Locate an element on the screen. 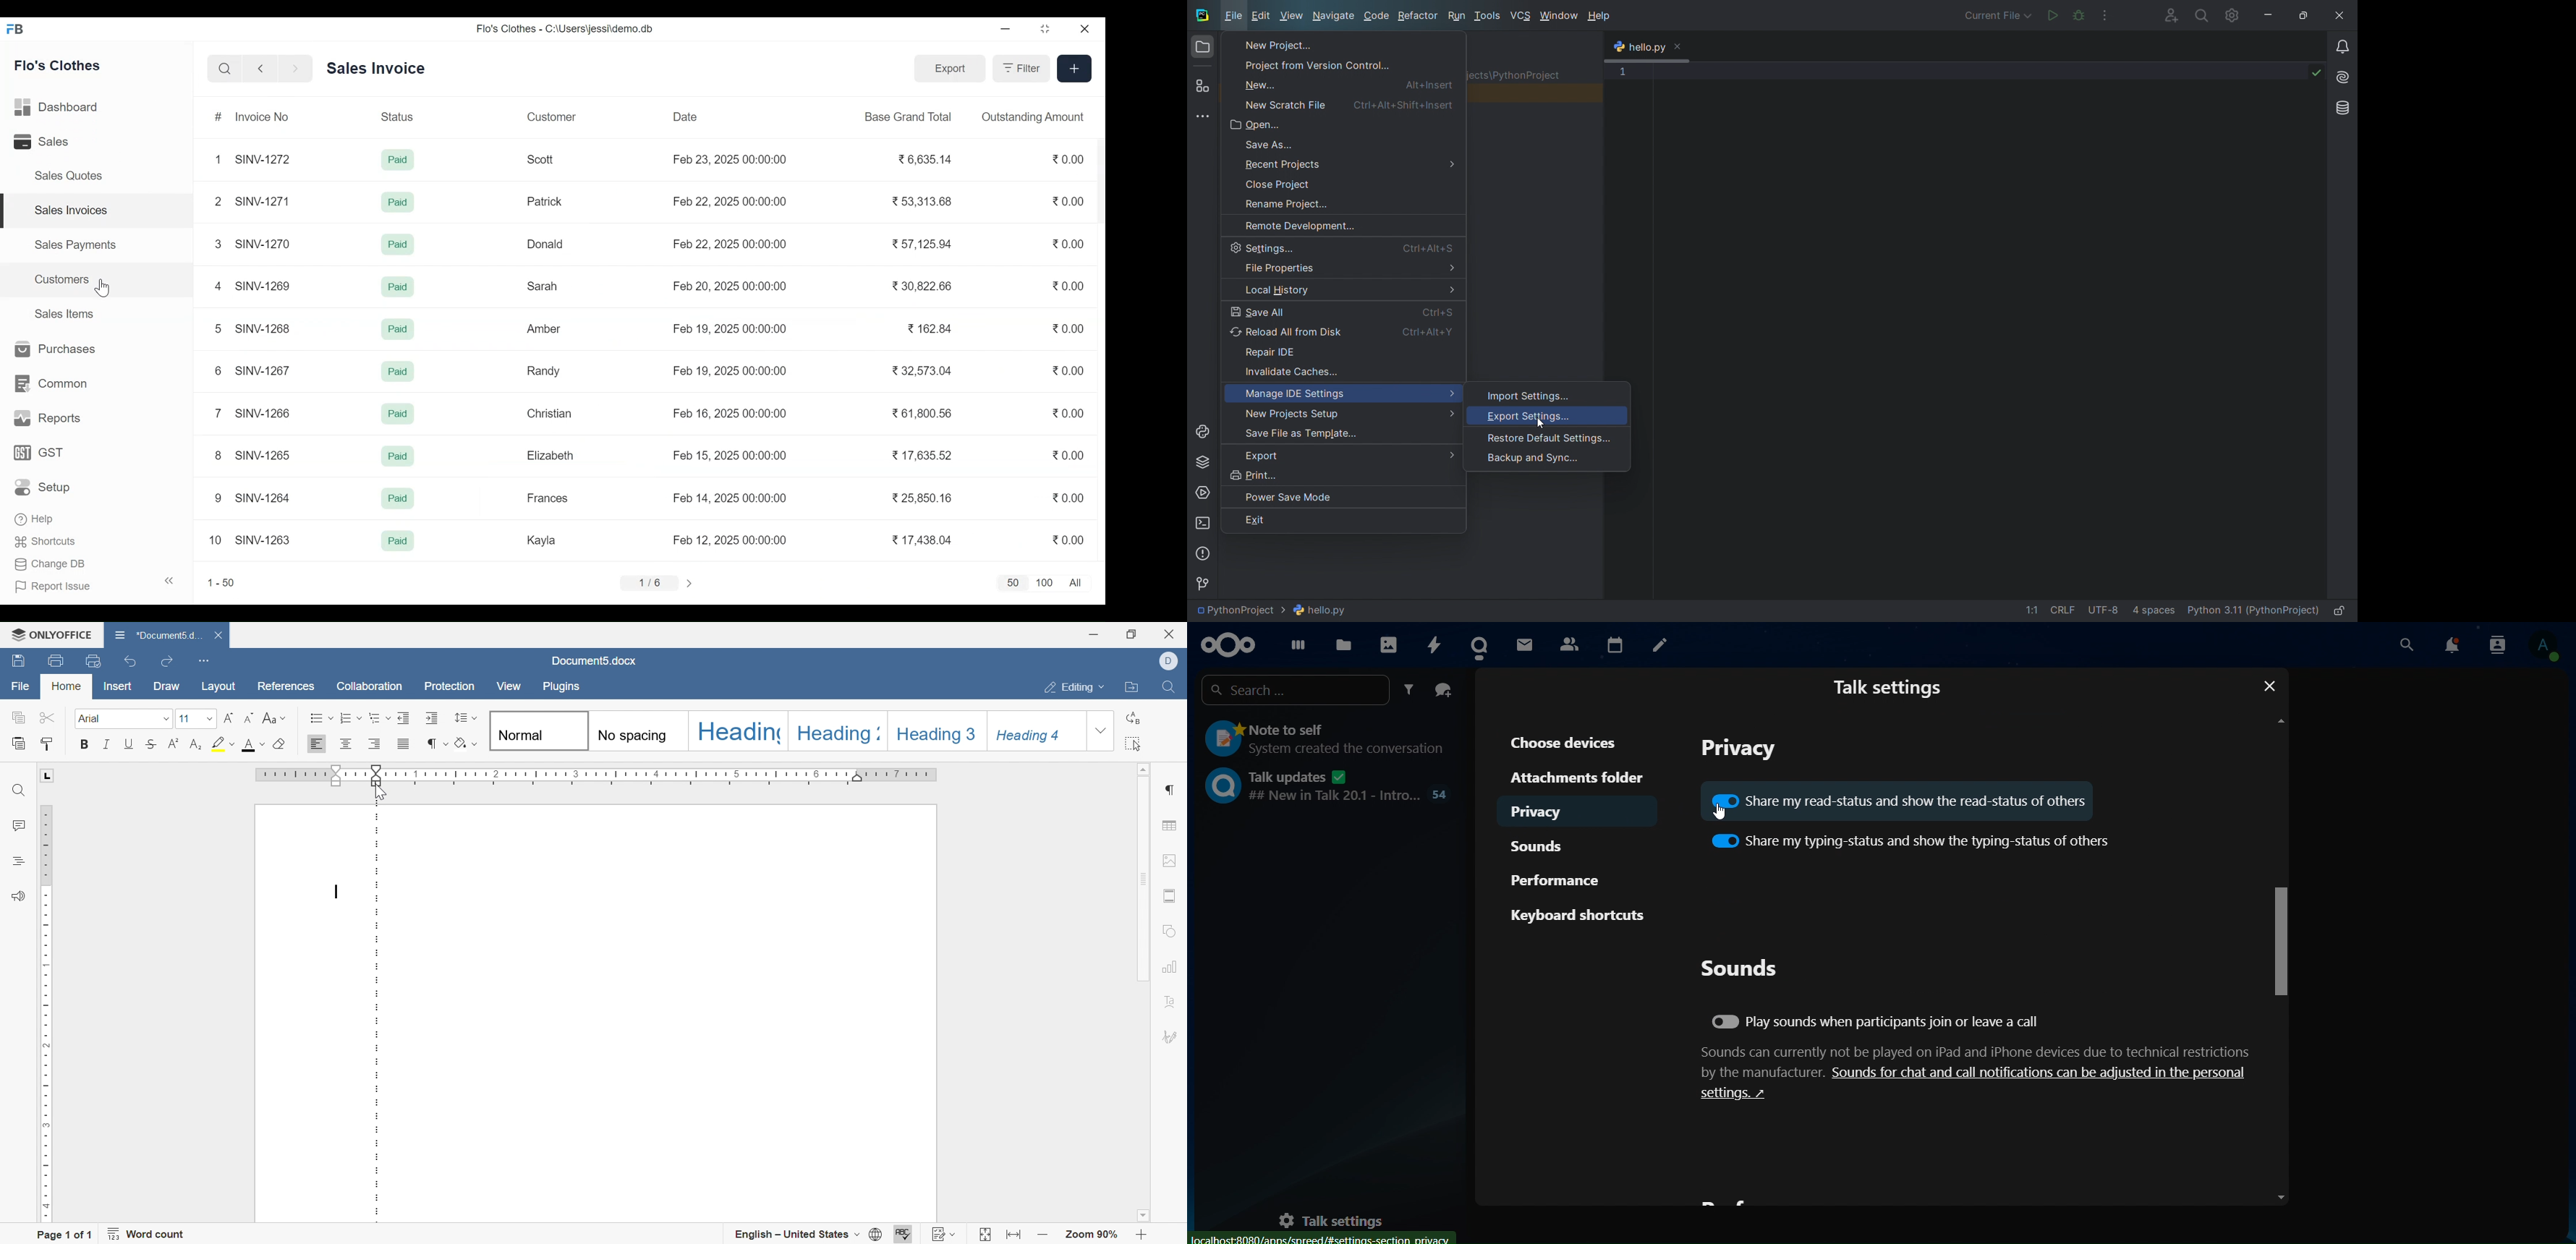 This screenshot has height=1260, width=2576. home is located at coordinates (66, 686).